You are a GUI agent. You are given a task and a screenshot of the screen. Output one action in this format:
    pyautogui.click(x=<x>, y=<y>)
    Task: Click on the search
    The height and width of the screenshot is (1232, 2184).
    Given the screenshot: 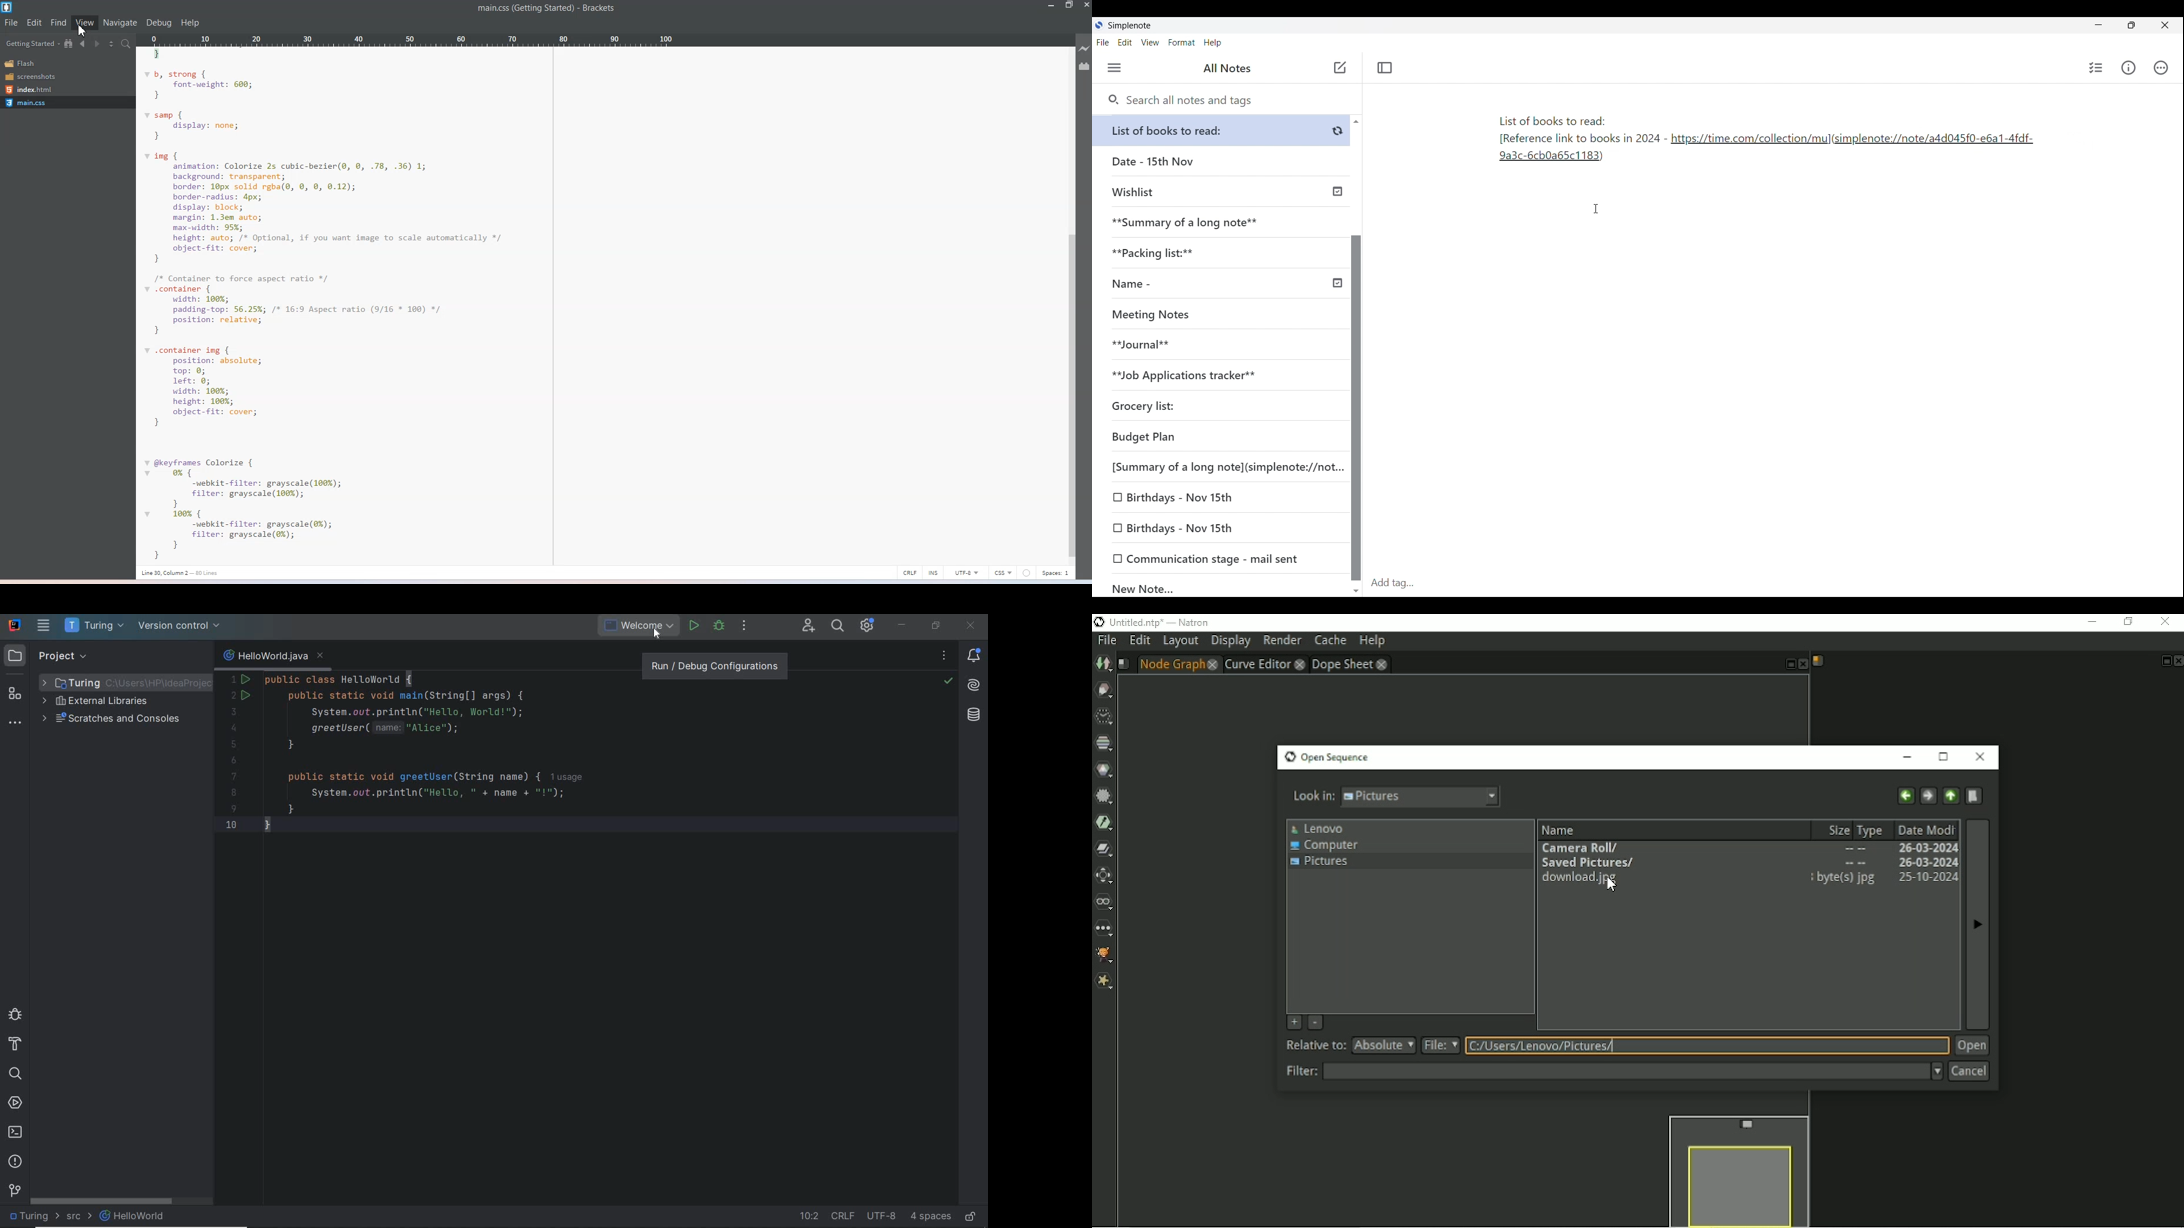 What is the action you would take?
    pyautogui.click(x=15, y=1074)
    